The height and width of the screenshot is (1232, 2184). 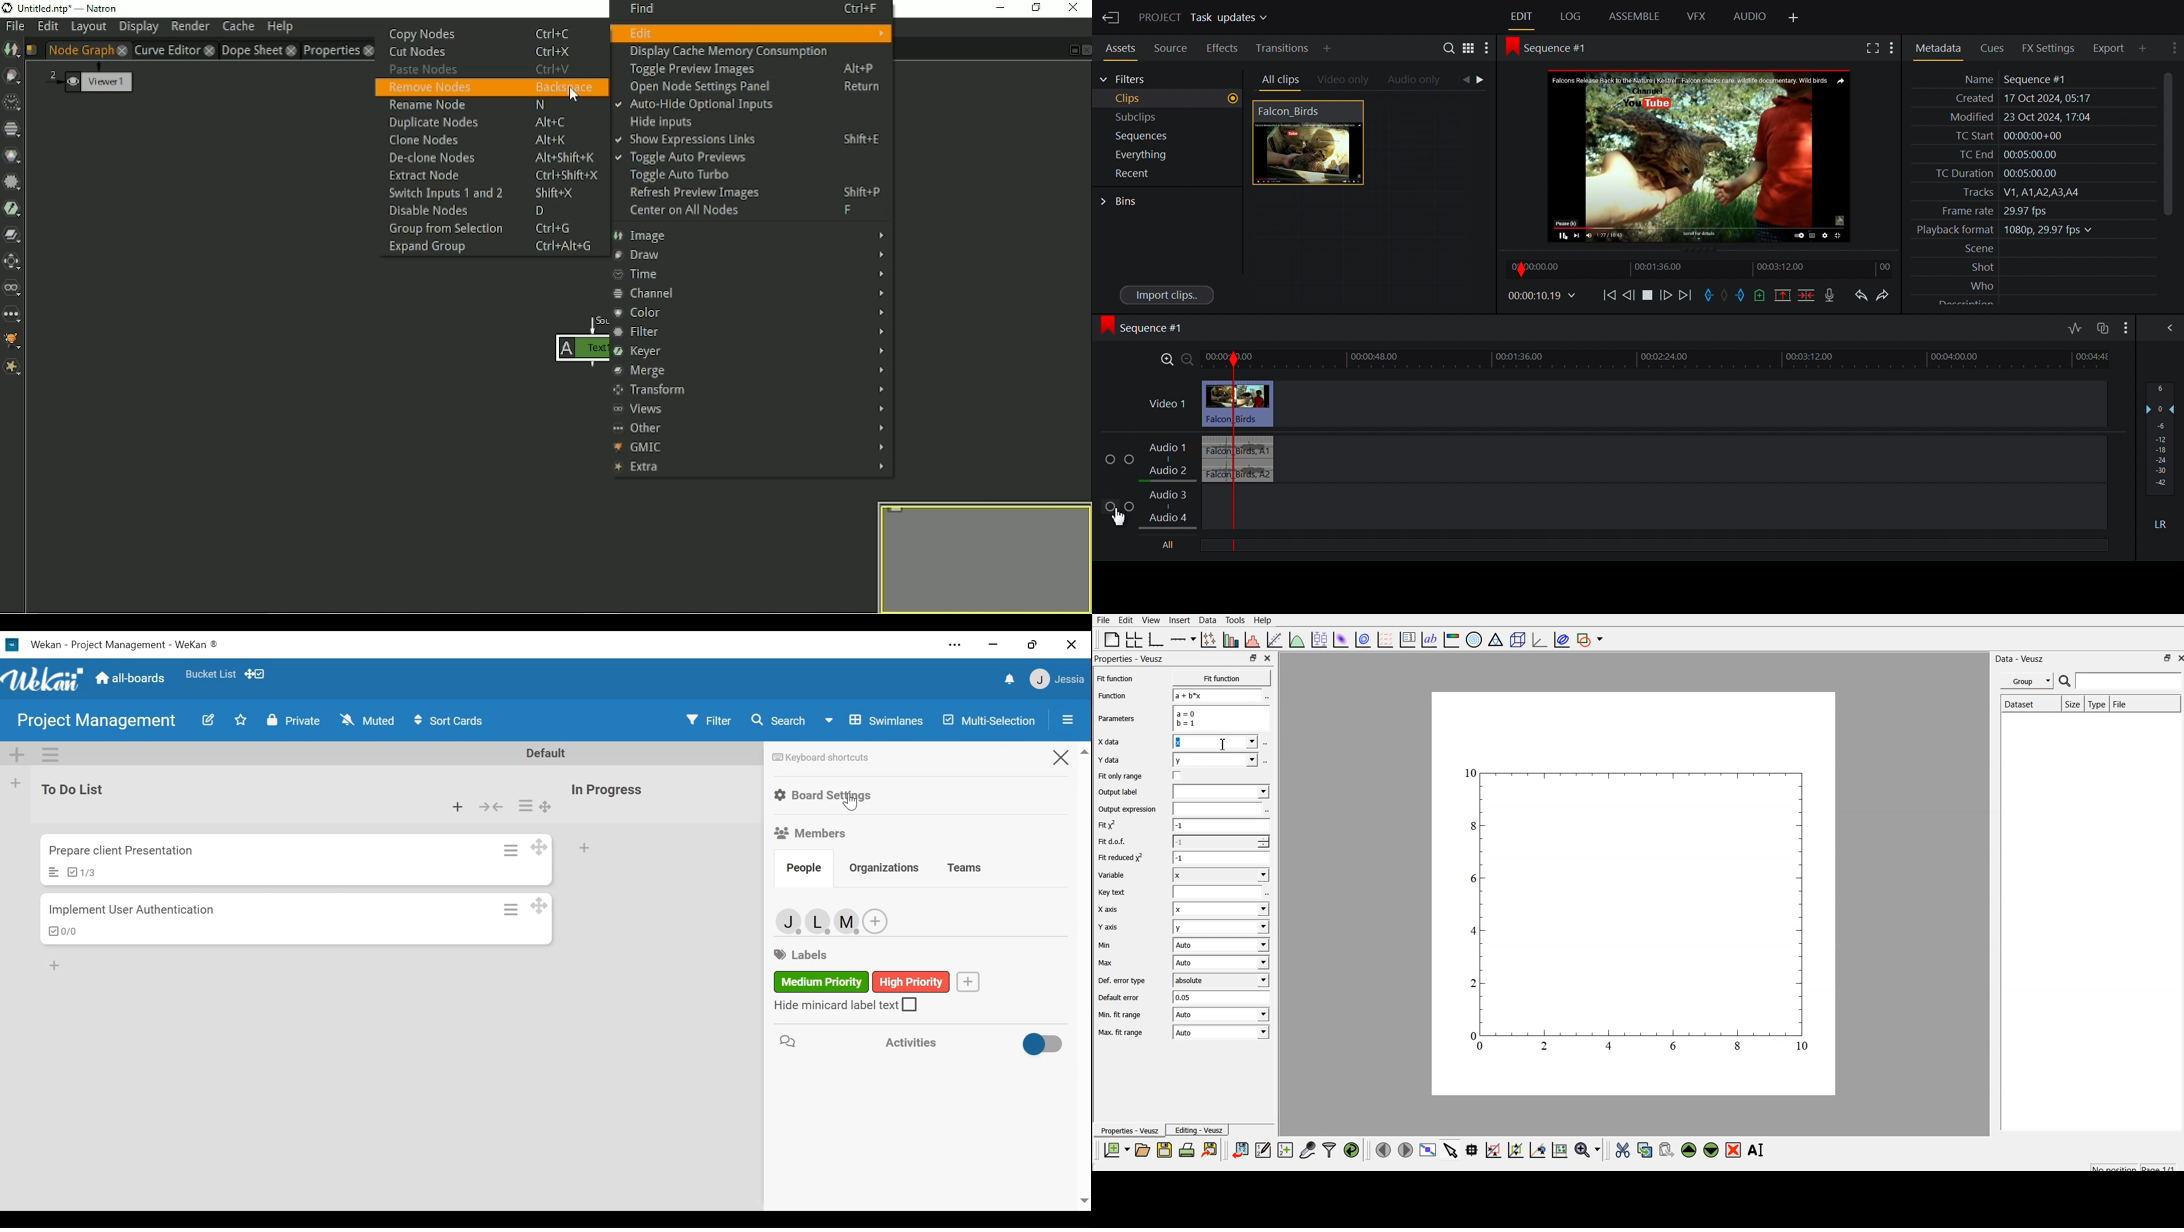 I want to click on 0.05, so click(x=1220, y=998).